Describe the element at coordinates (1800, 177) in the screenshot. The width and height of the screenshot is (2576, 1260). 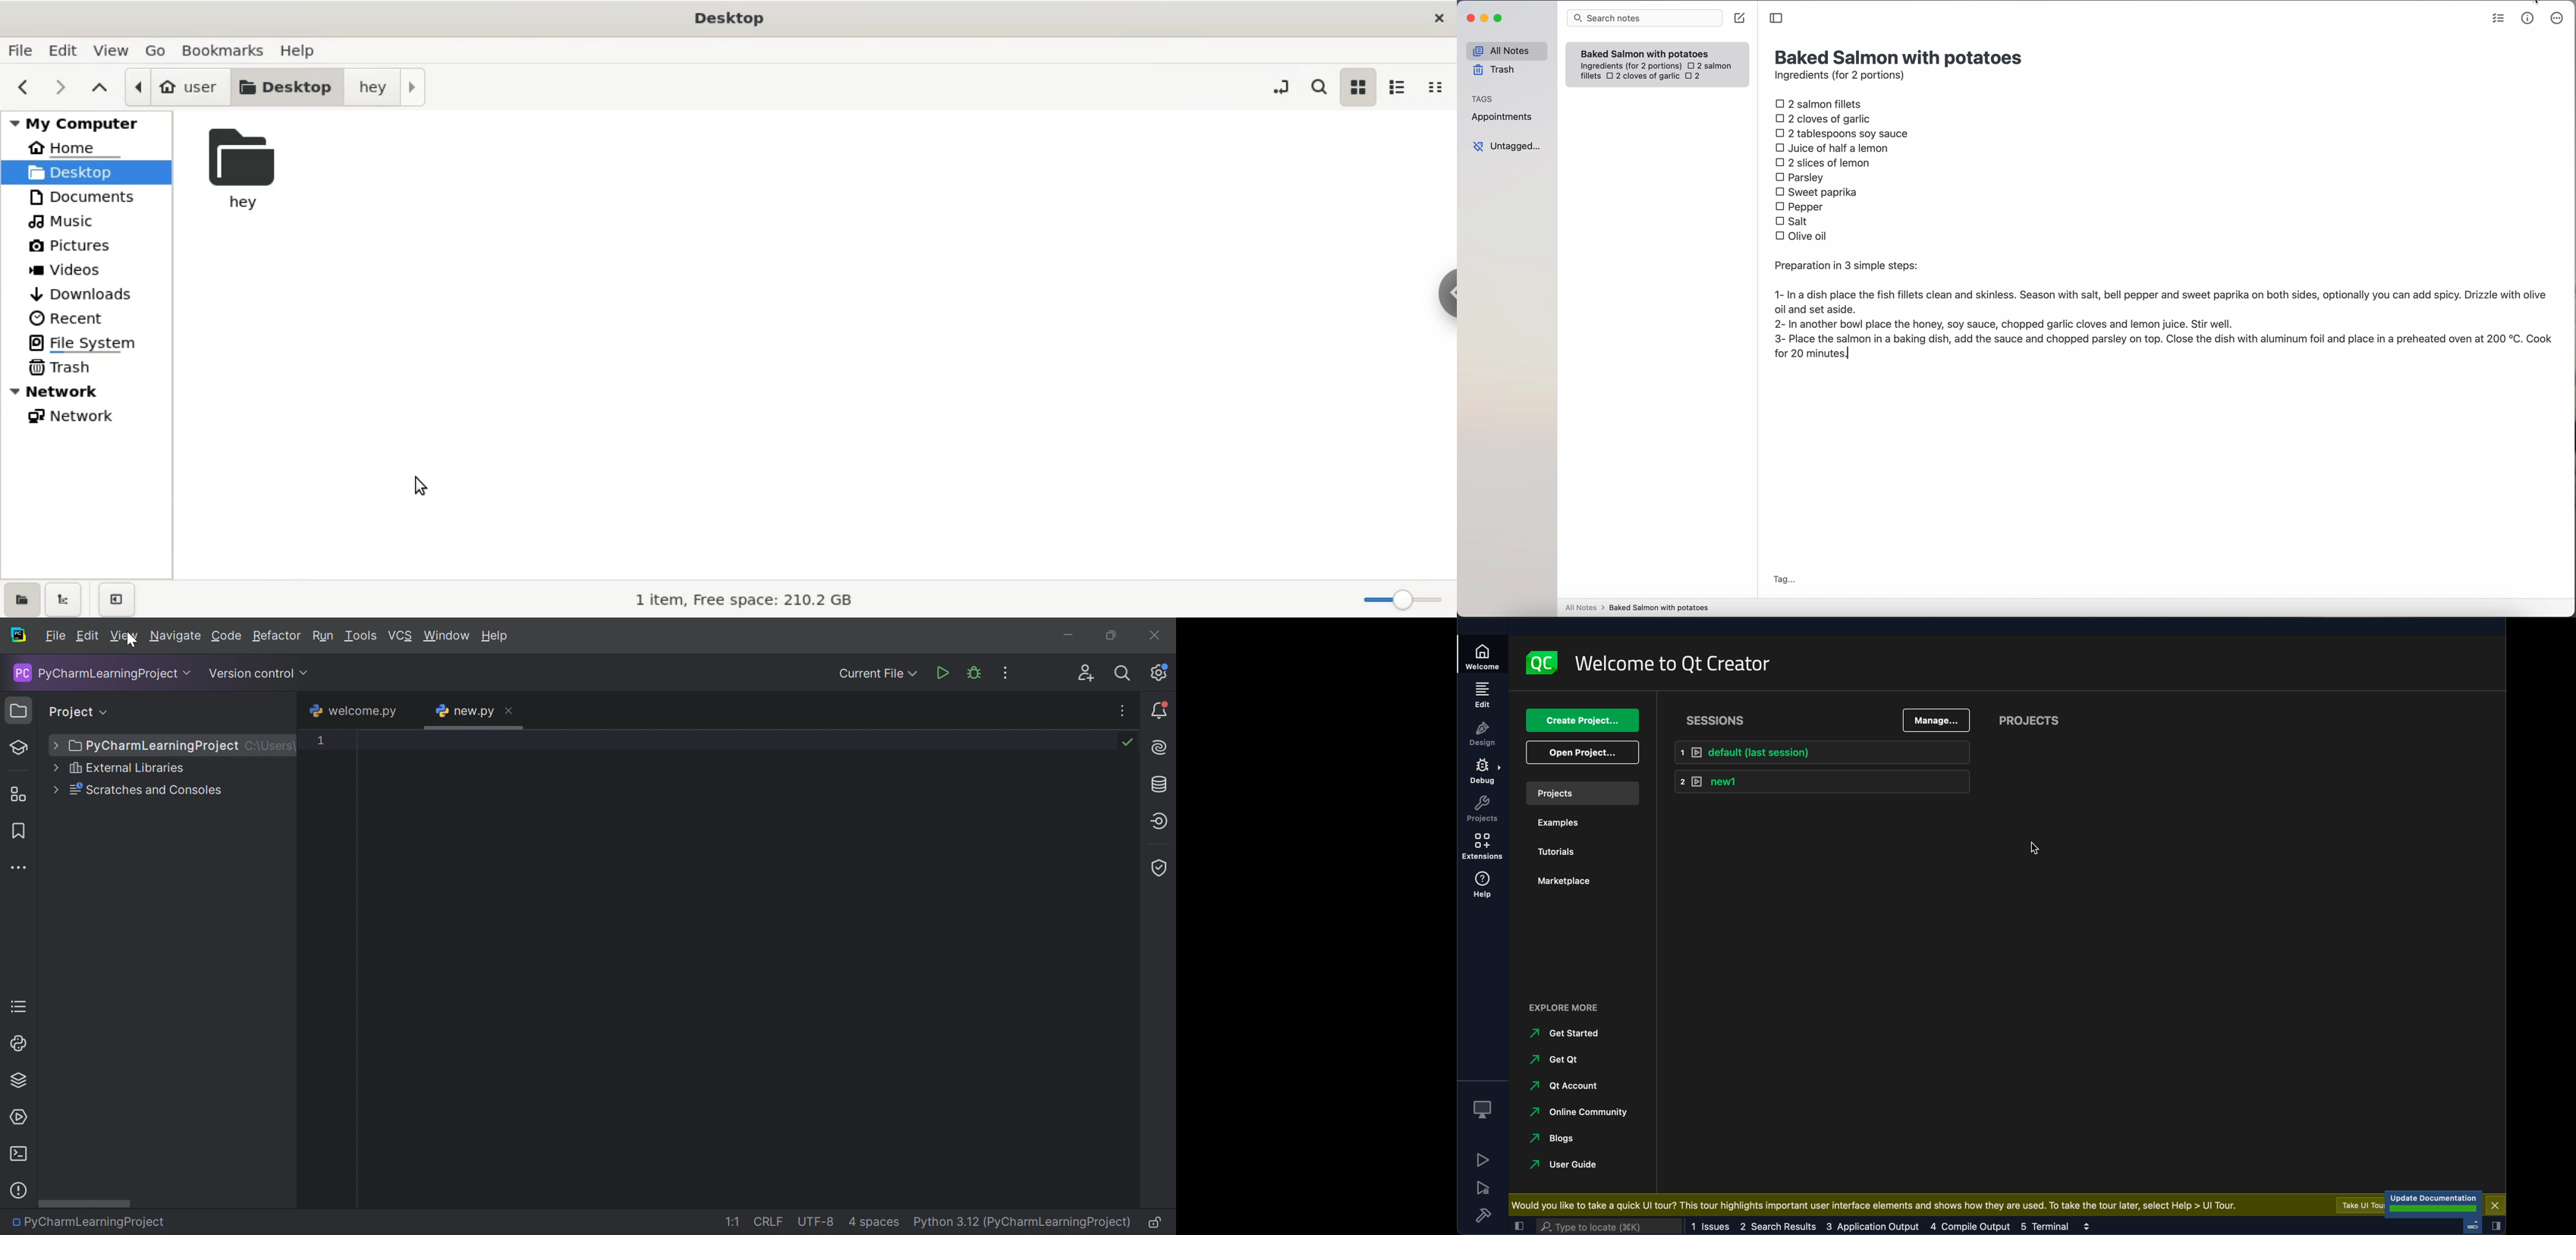
I see `parsley` at that location.